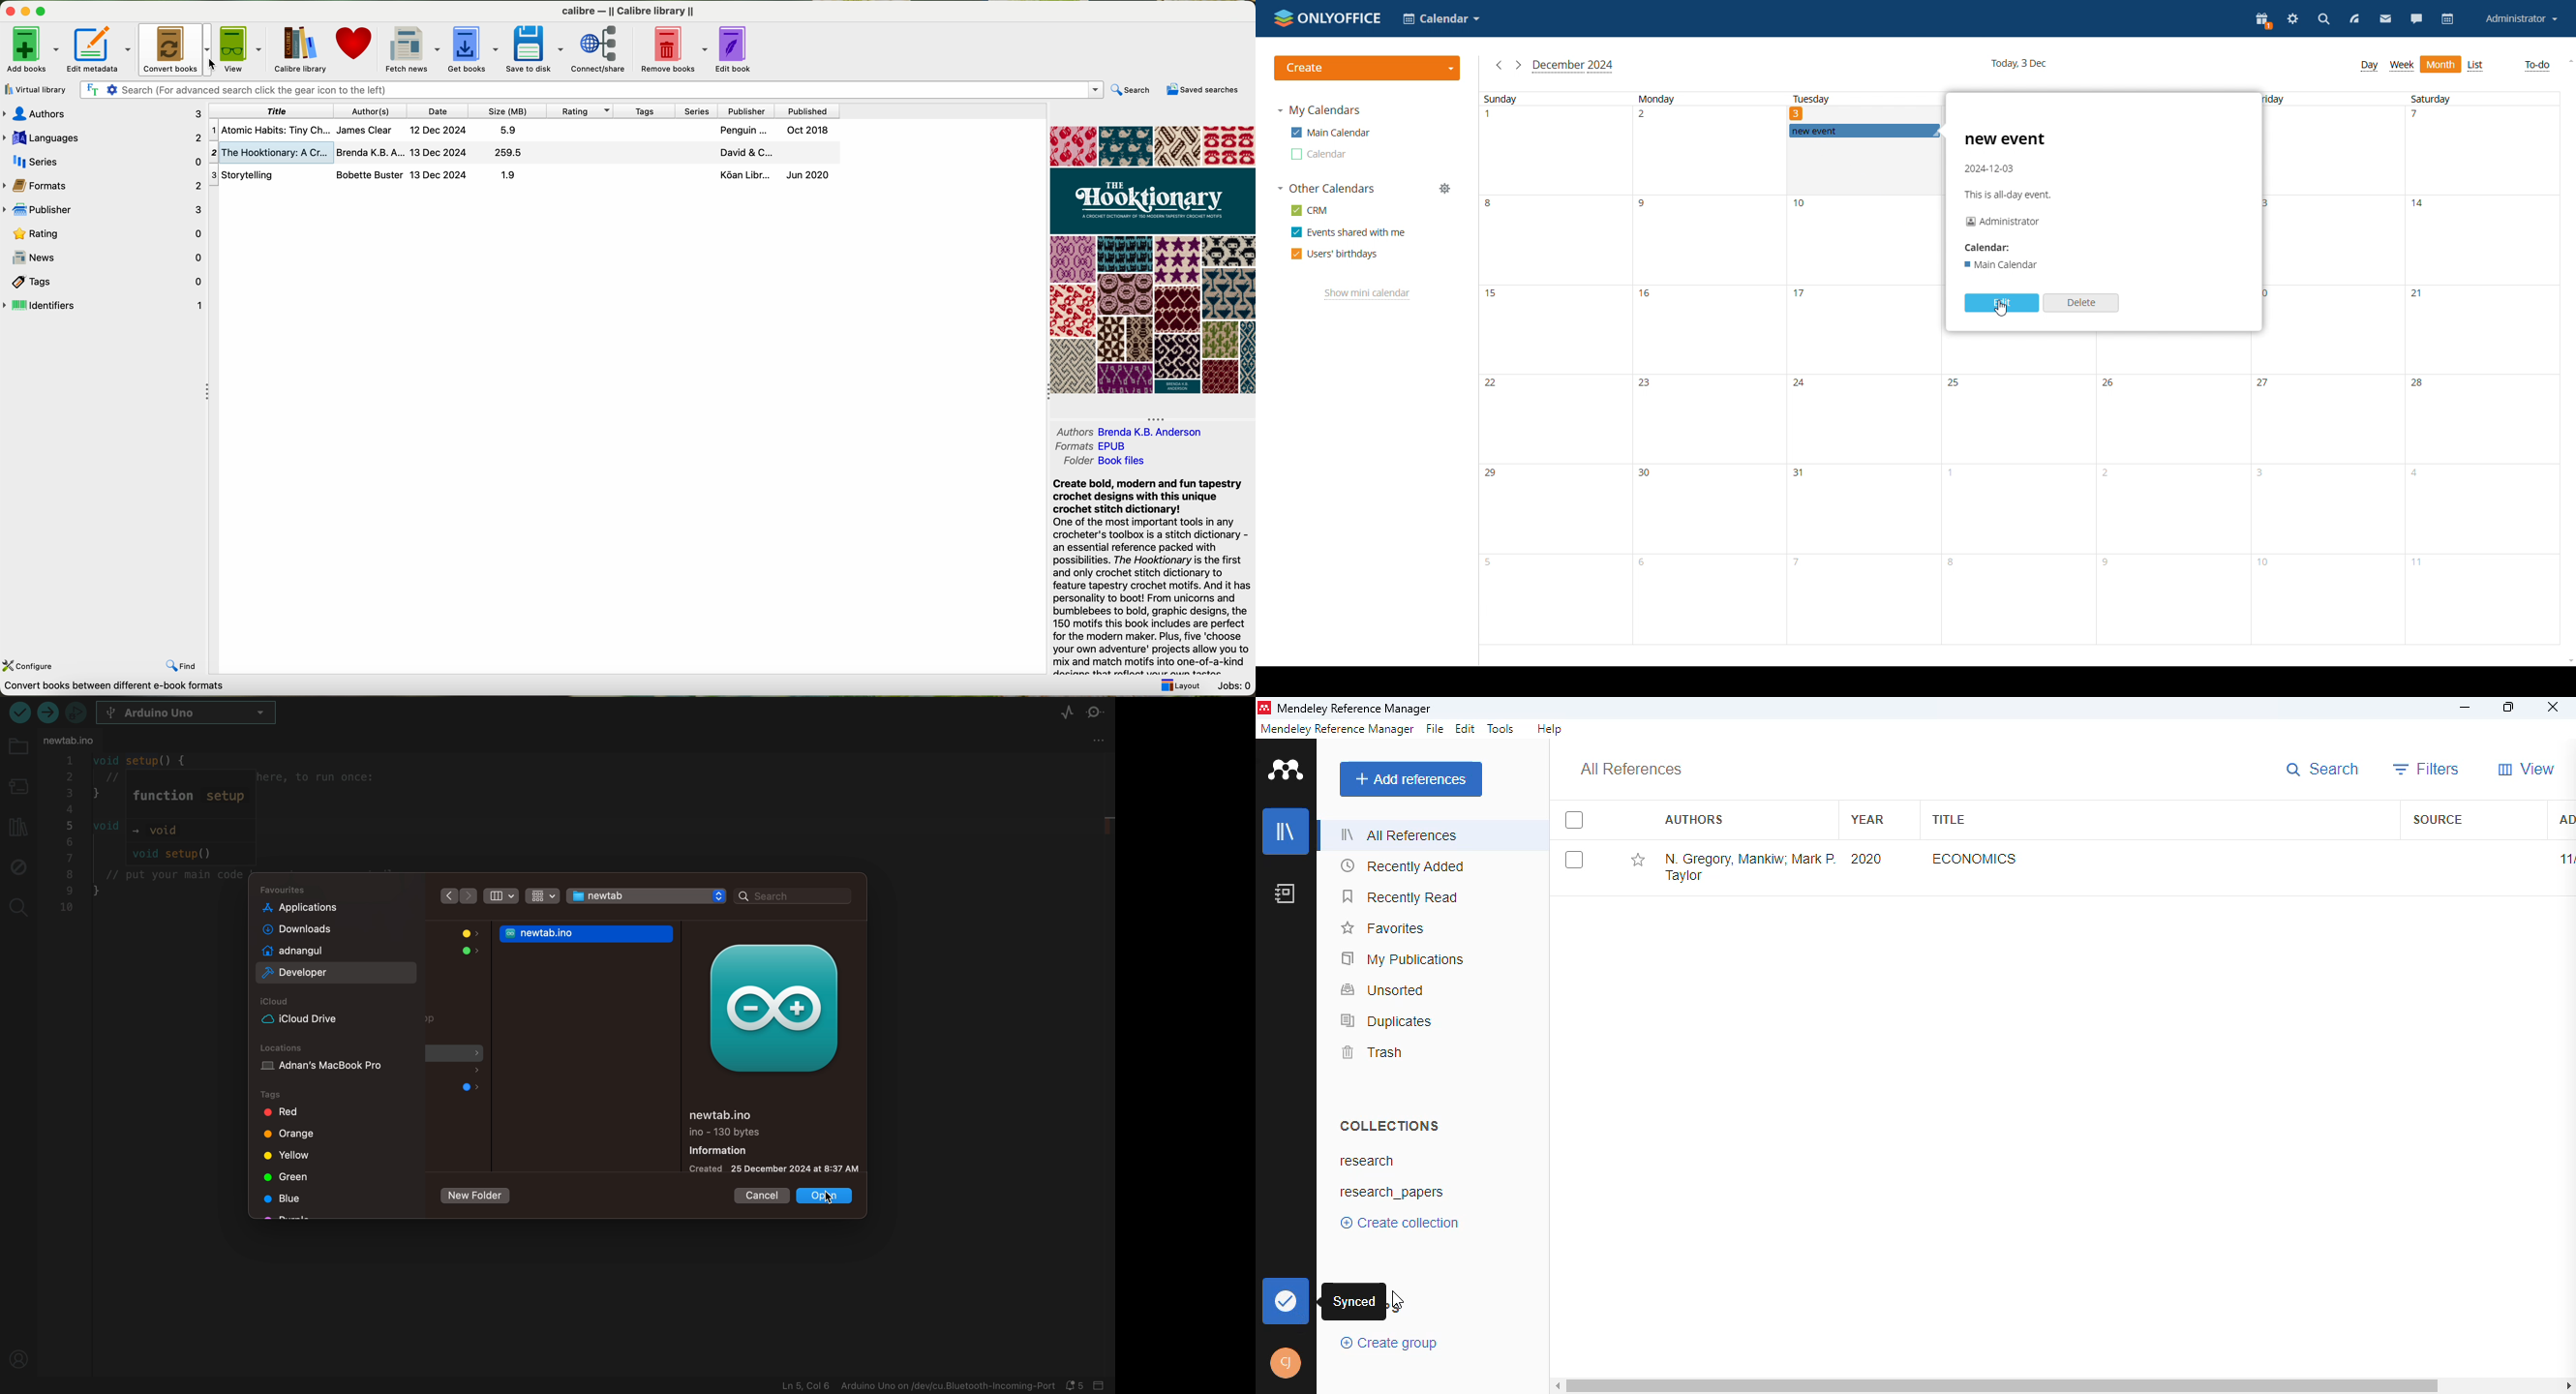 The width and height of the screenshot is (2576, 1400). I want to click on duplicates, so click(1386, 1021).